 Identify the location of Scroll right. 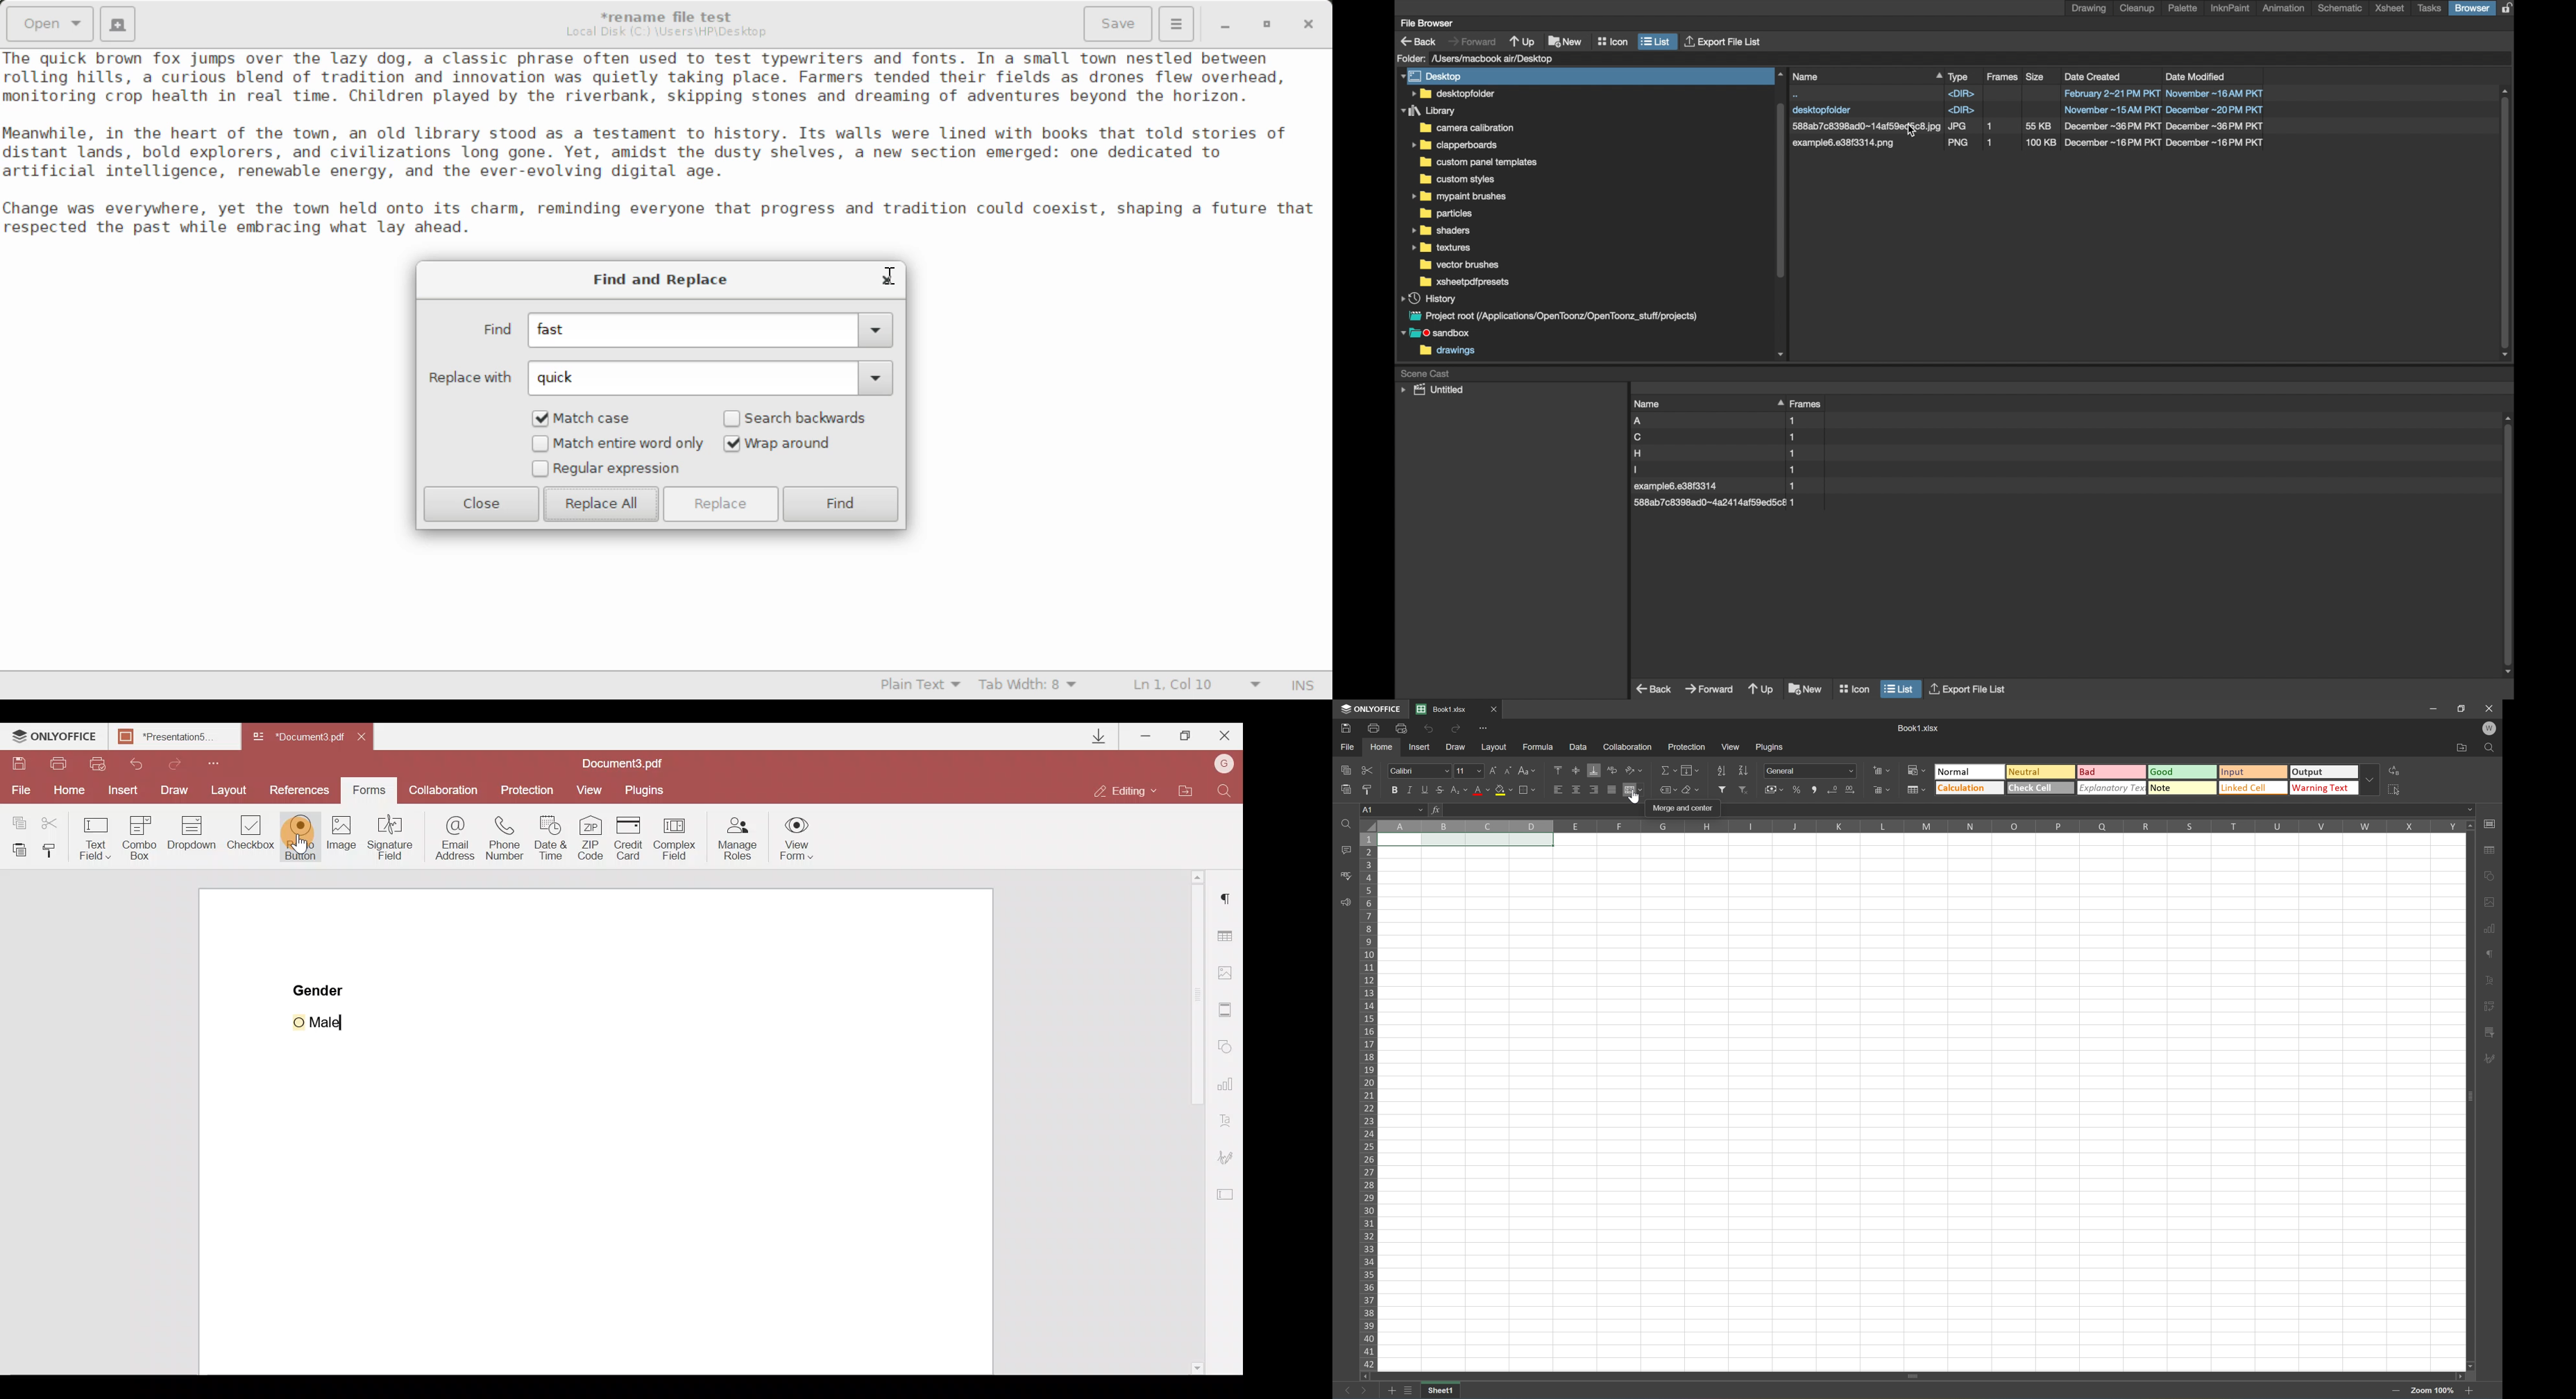
(2458, 1374).